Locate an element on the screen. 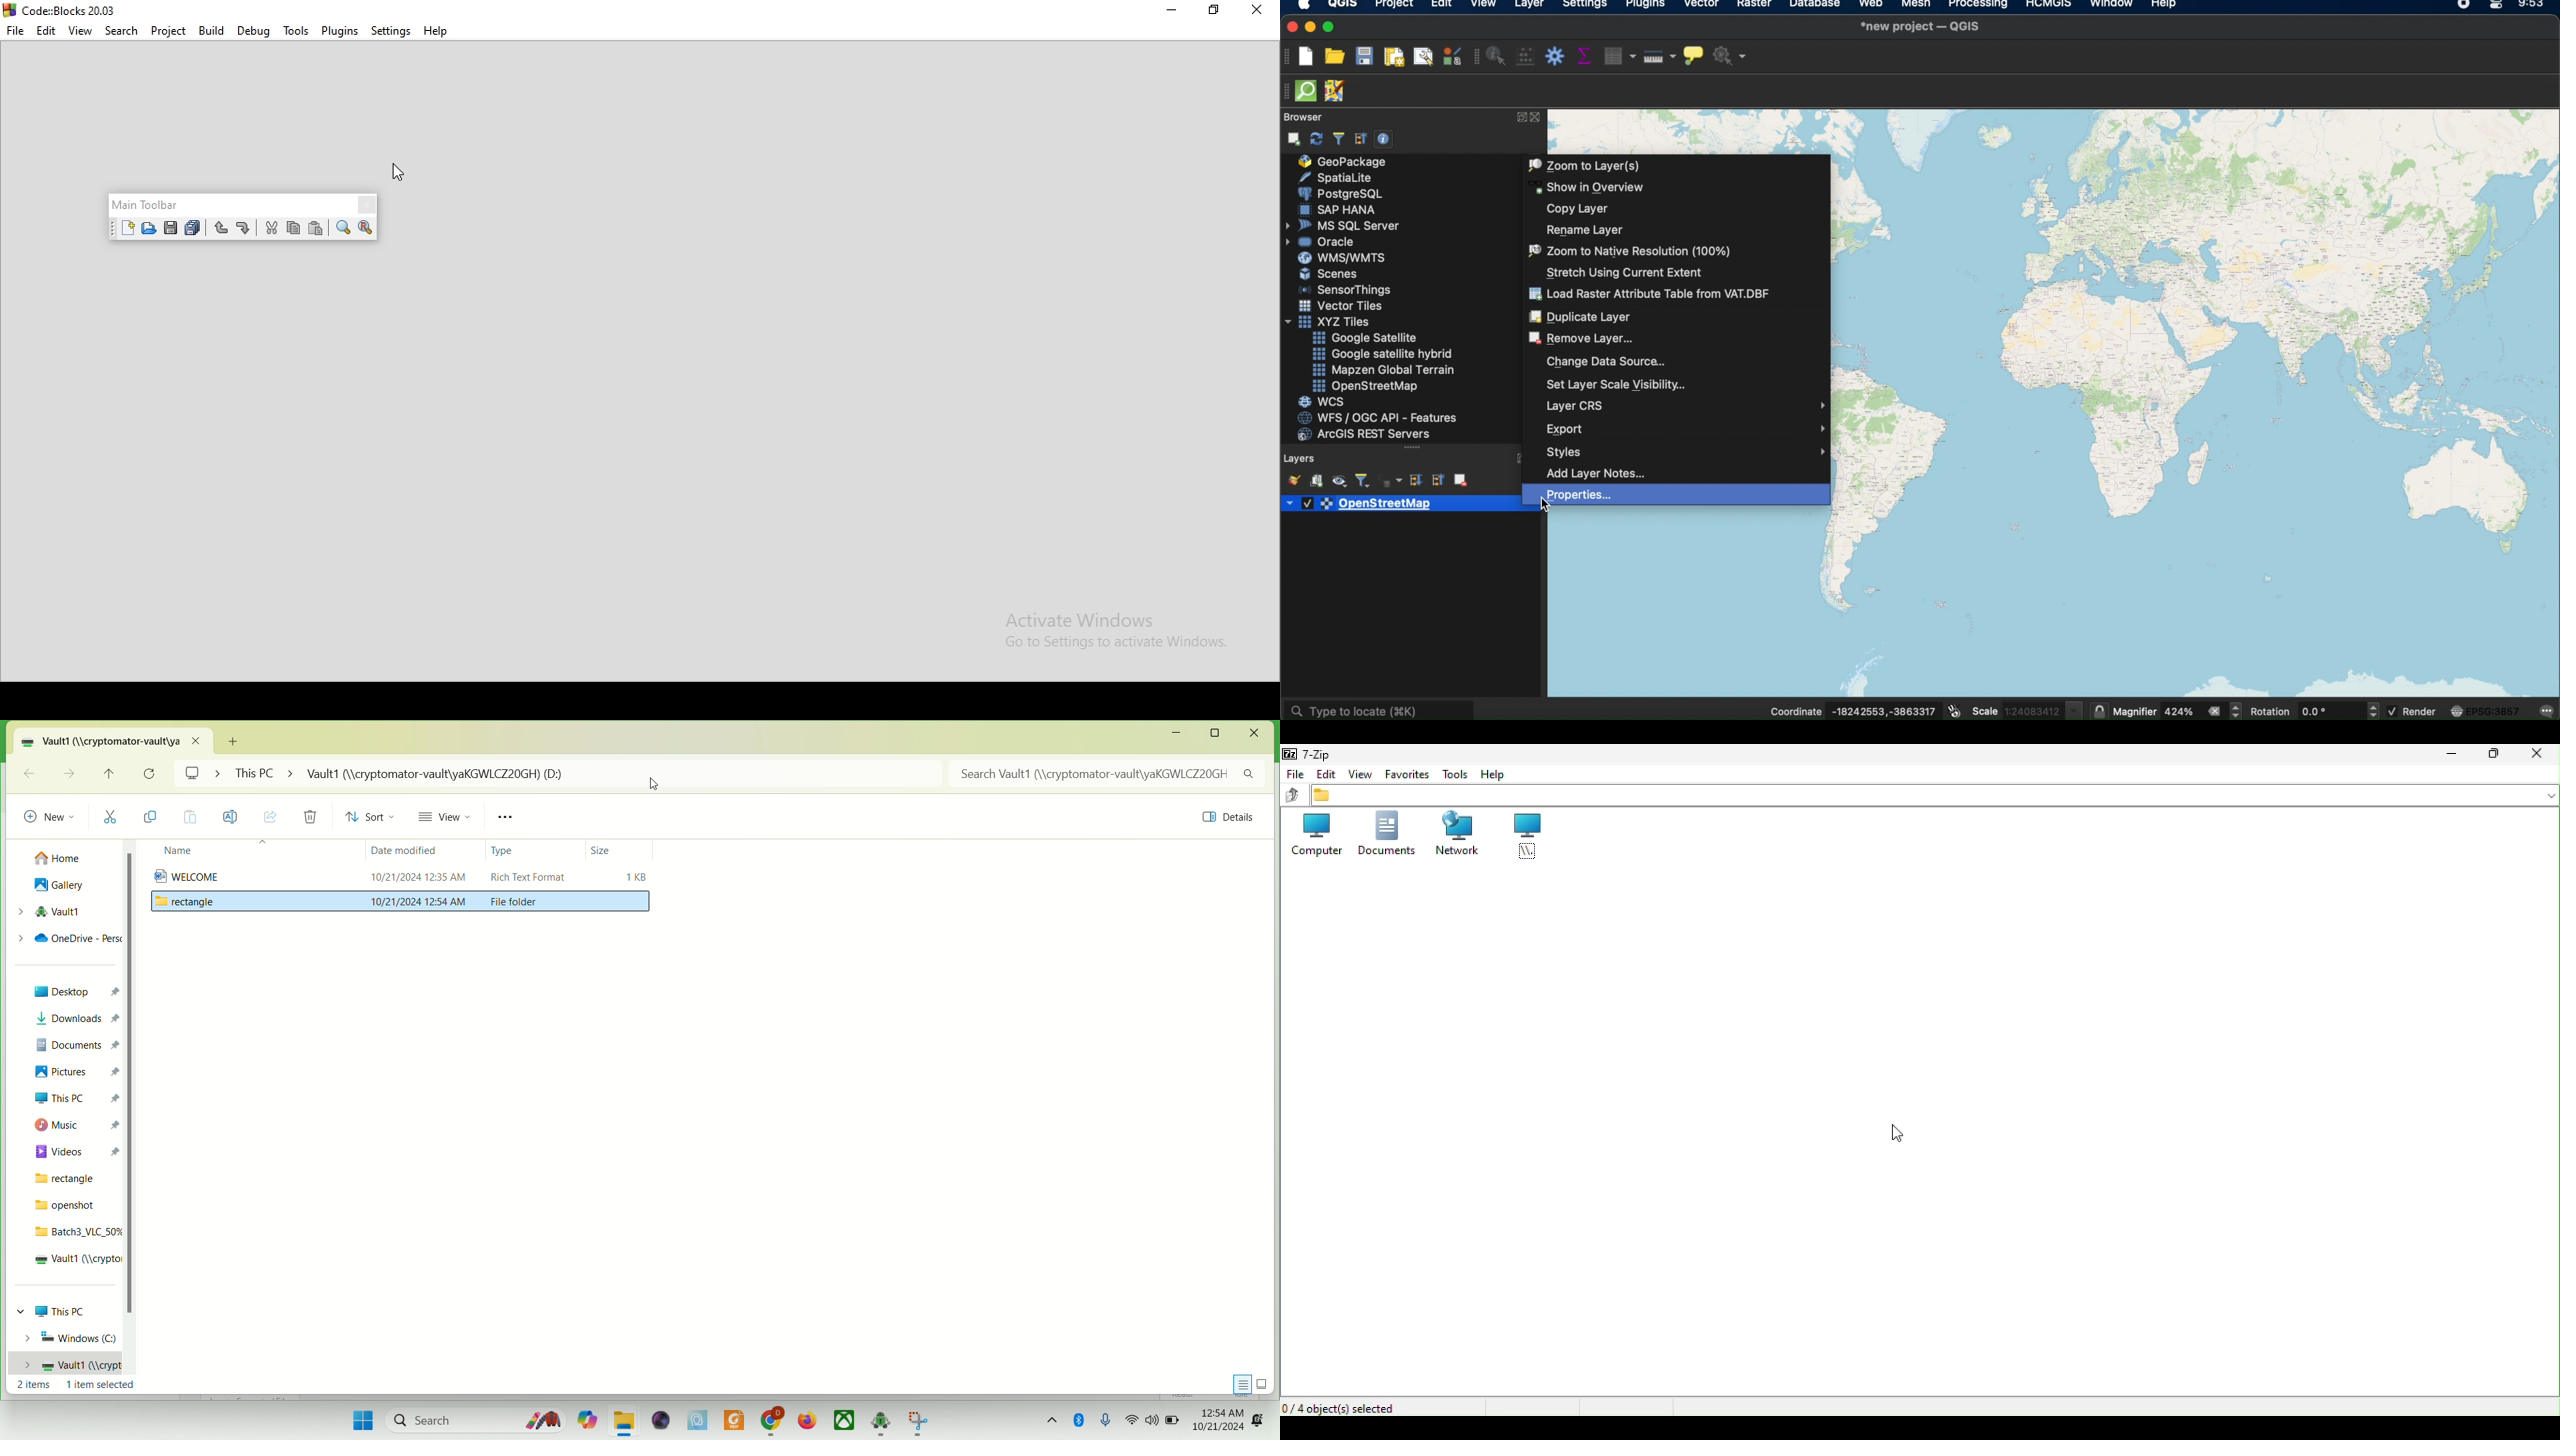 This screenshot has width=2576, height=1456. Bluetooth is located at coordinates (1081, 1420).